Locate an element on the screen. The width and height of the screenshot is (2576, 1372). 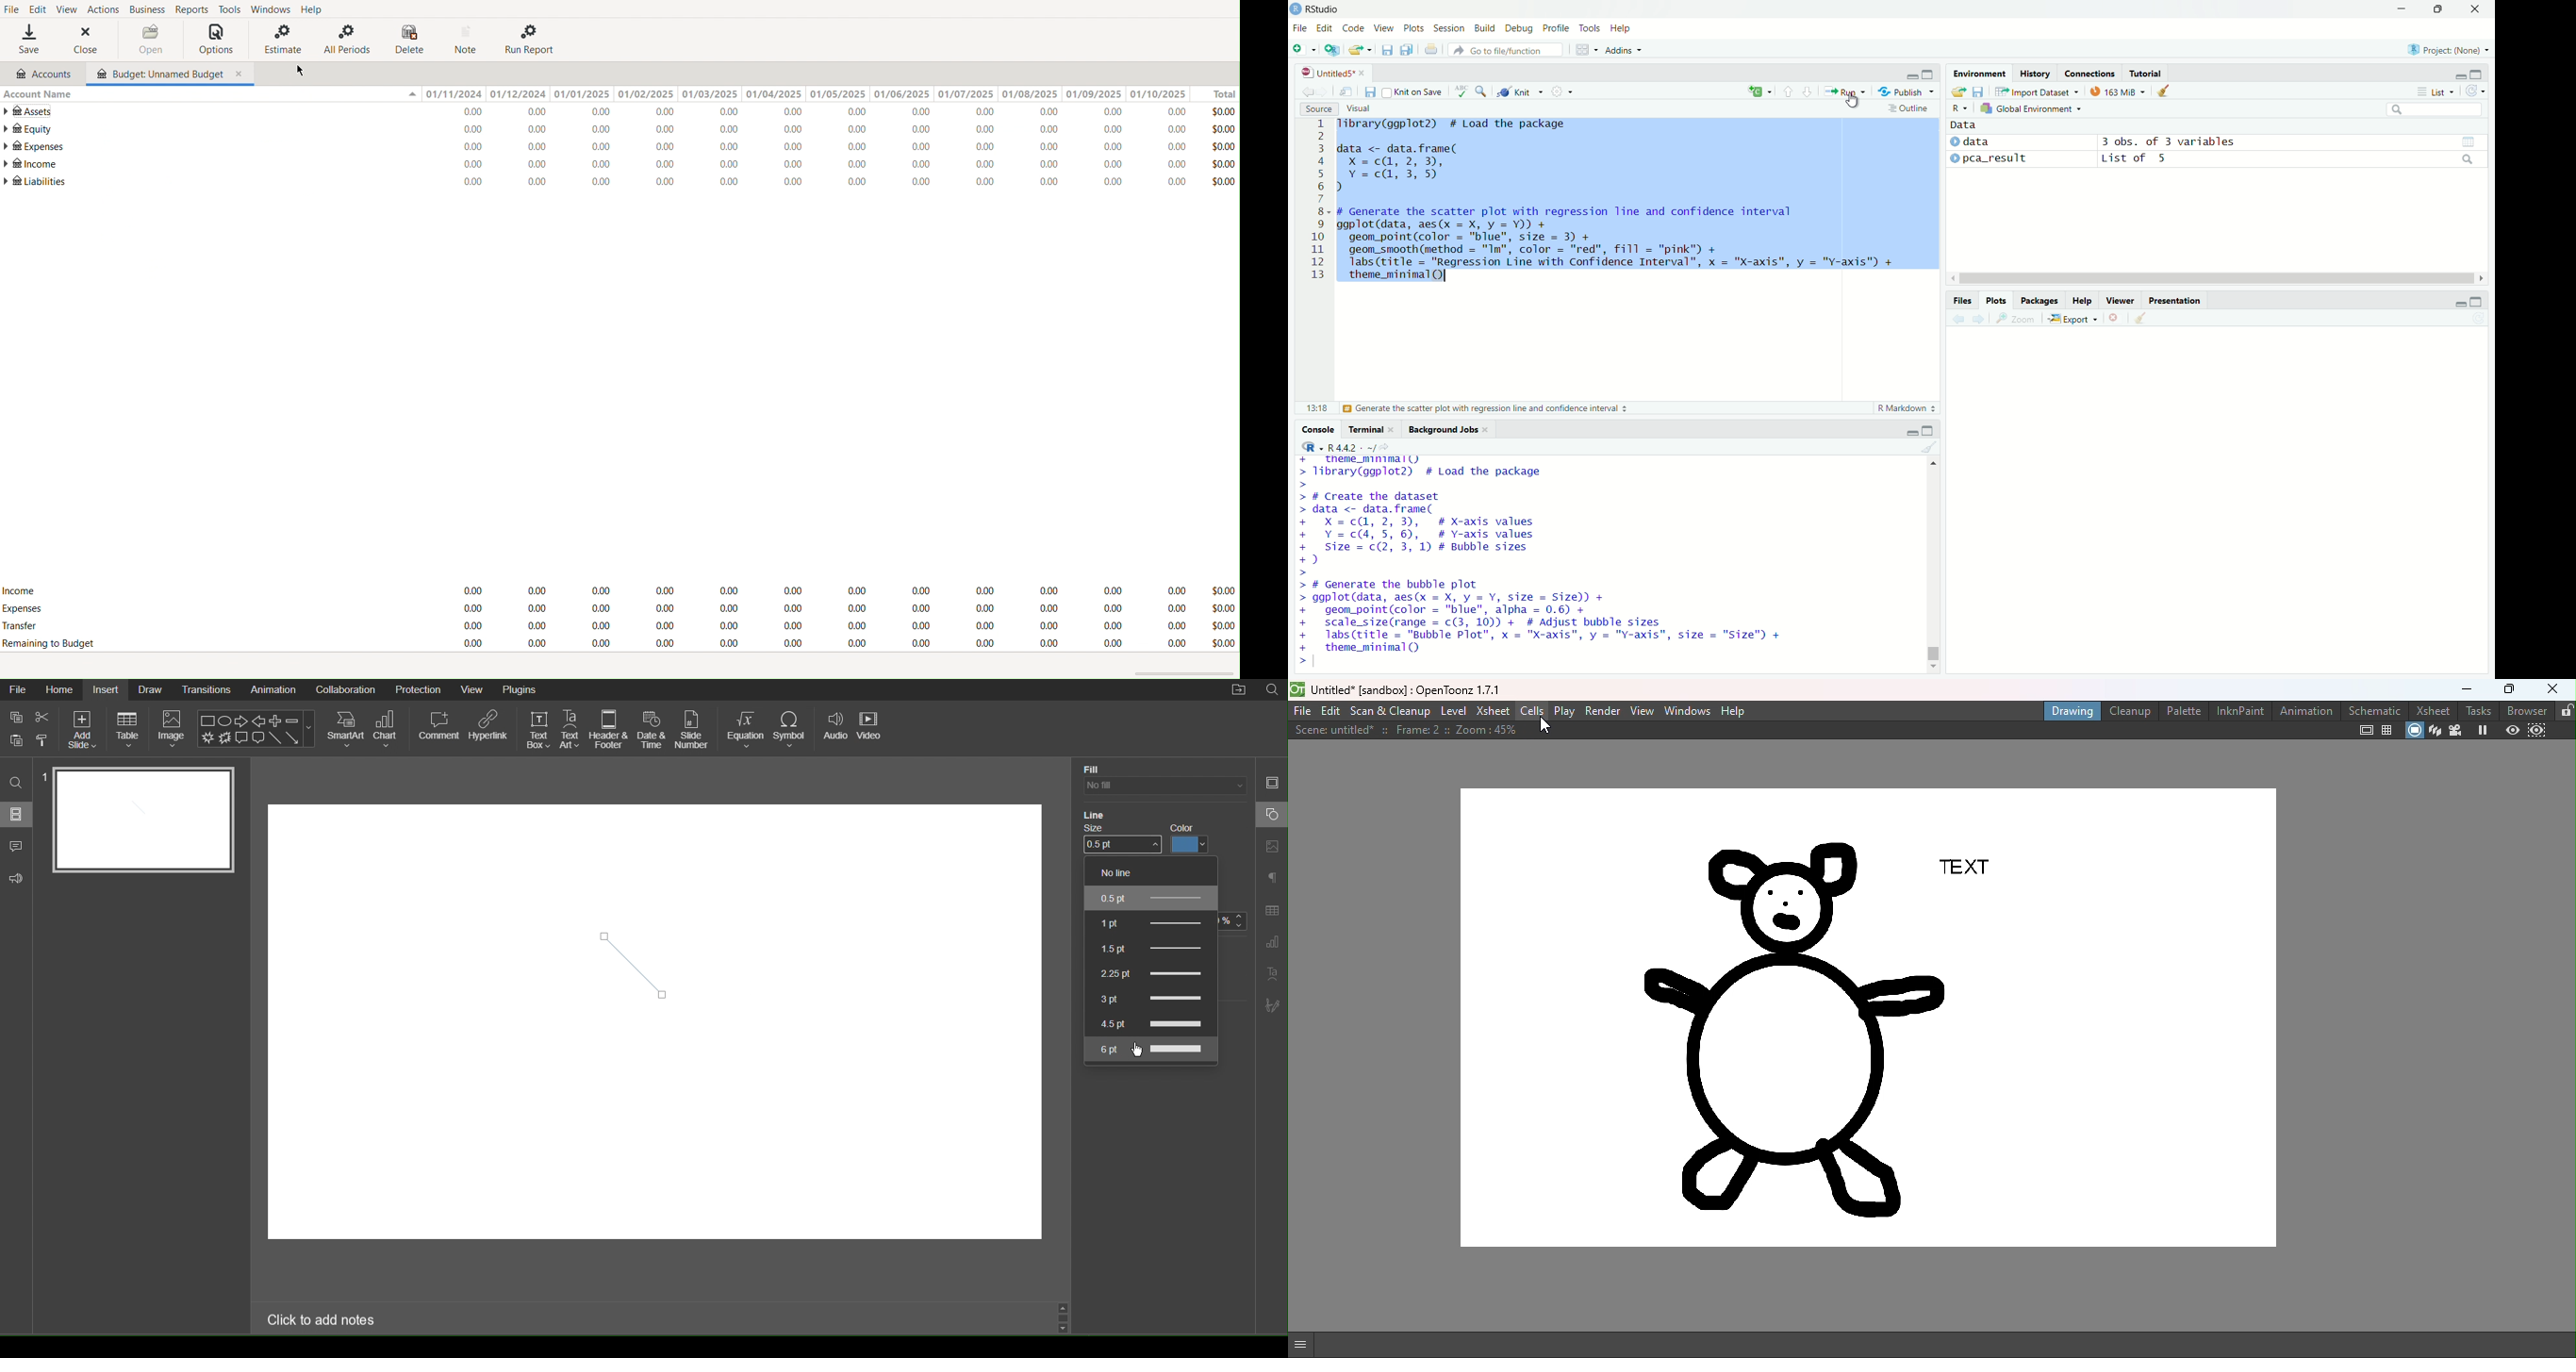
Help is located at coordinates (2082, 300).